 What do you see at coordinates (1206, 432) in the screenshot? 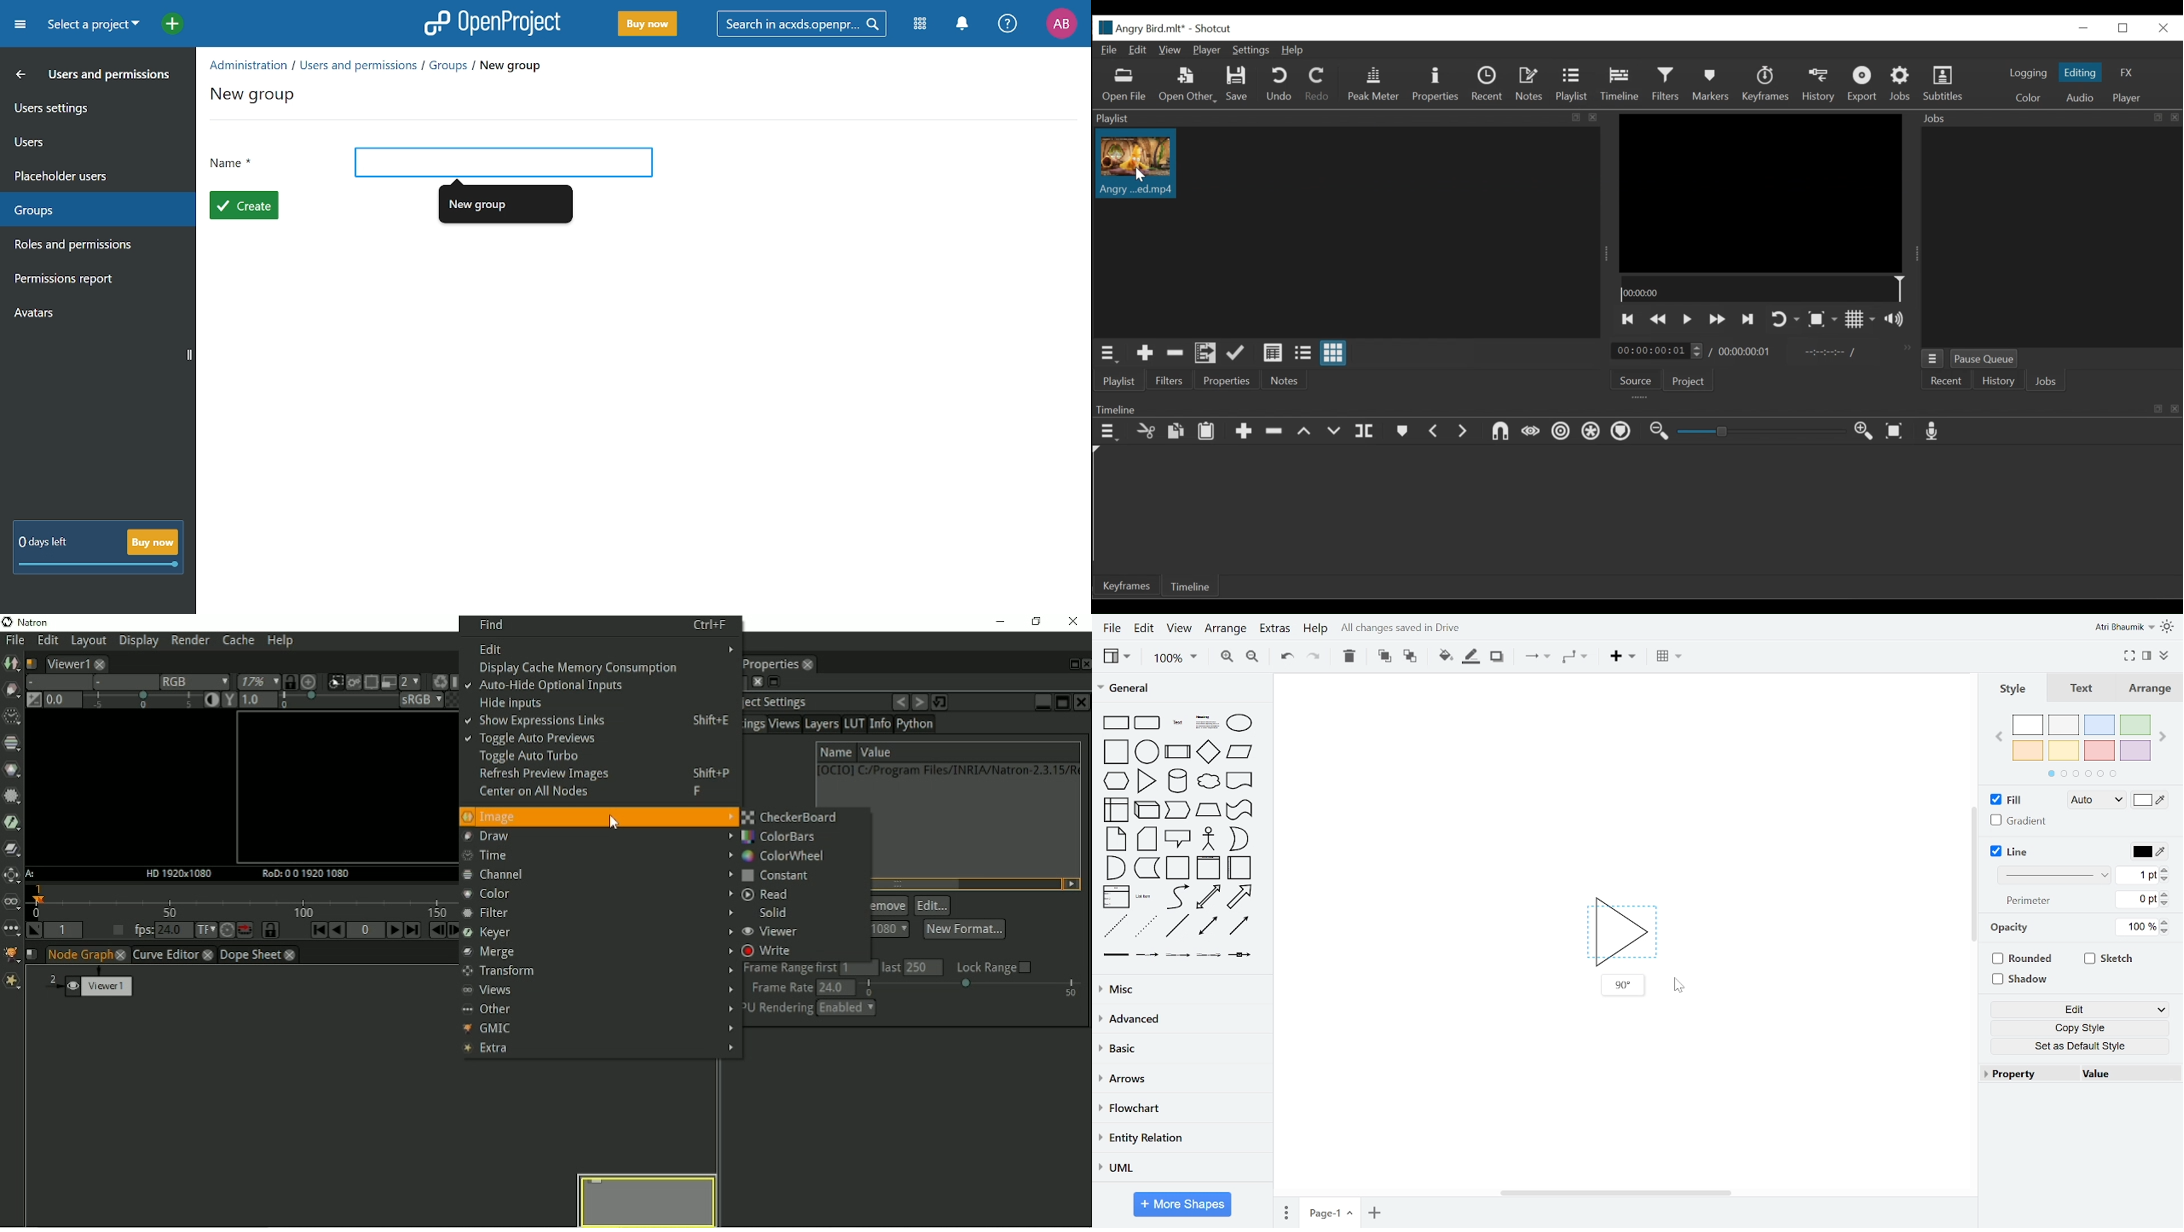
I see `Paste` at bounding box center [1206, 432].